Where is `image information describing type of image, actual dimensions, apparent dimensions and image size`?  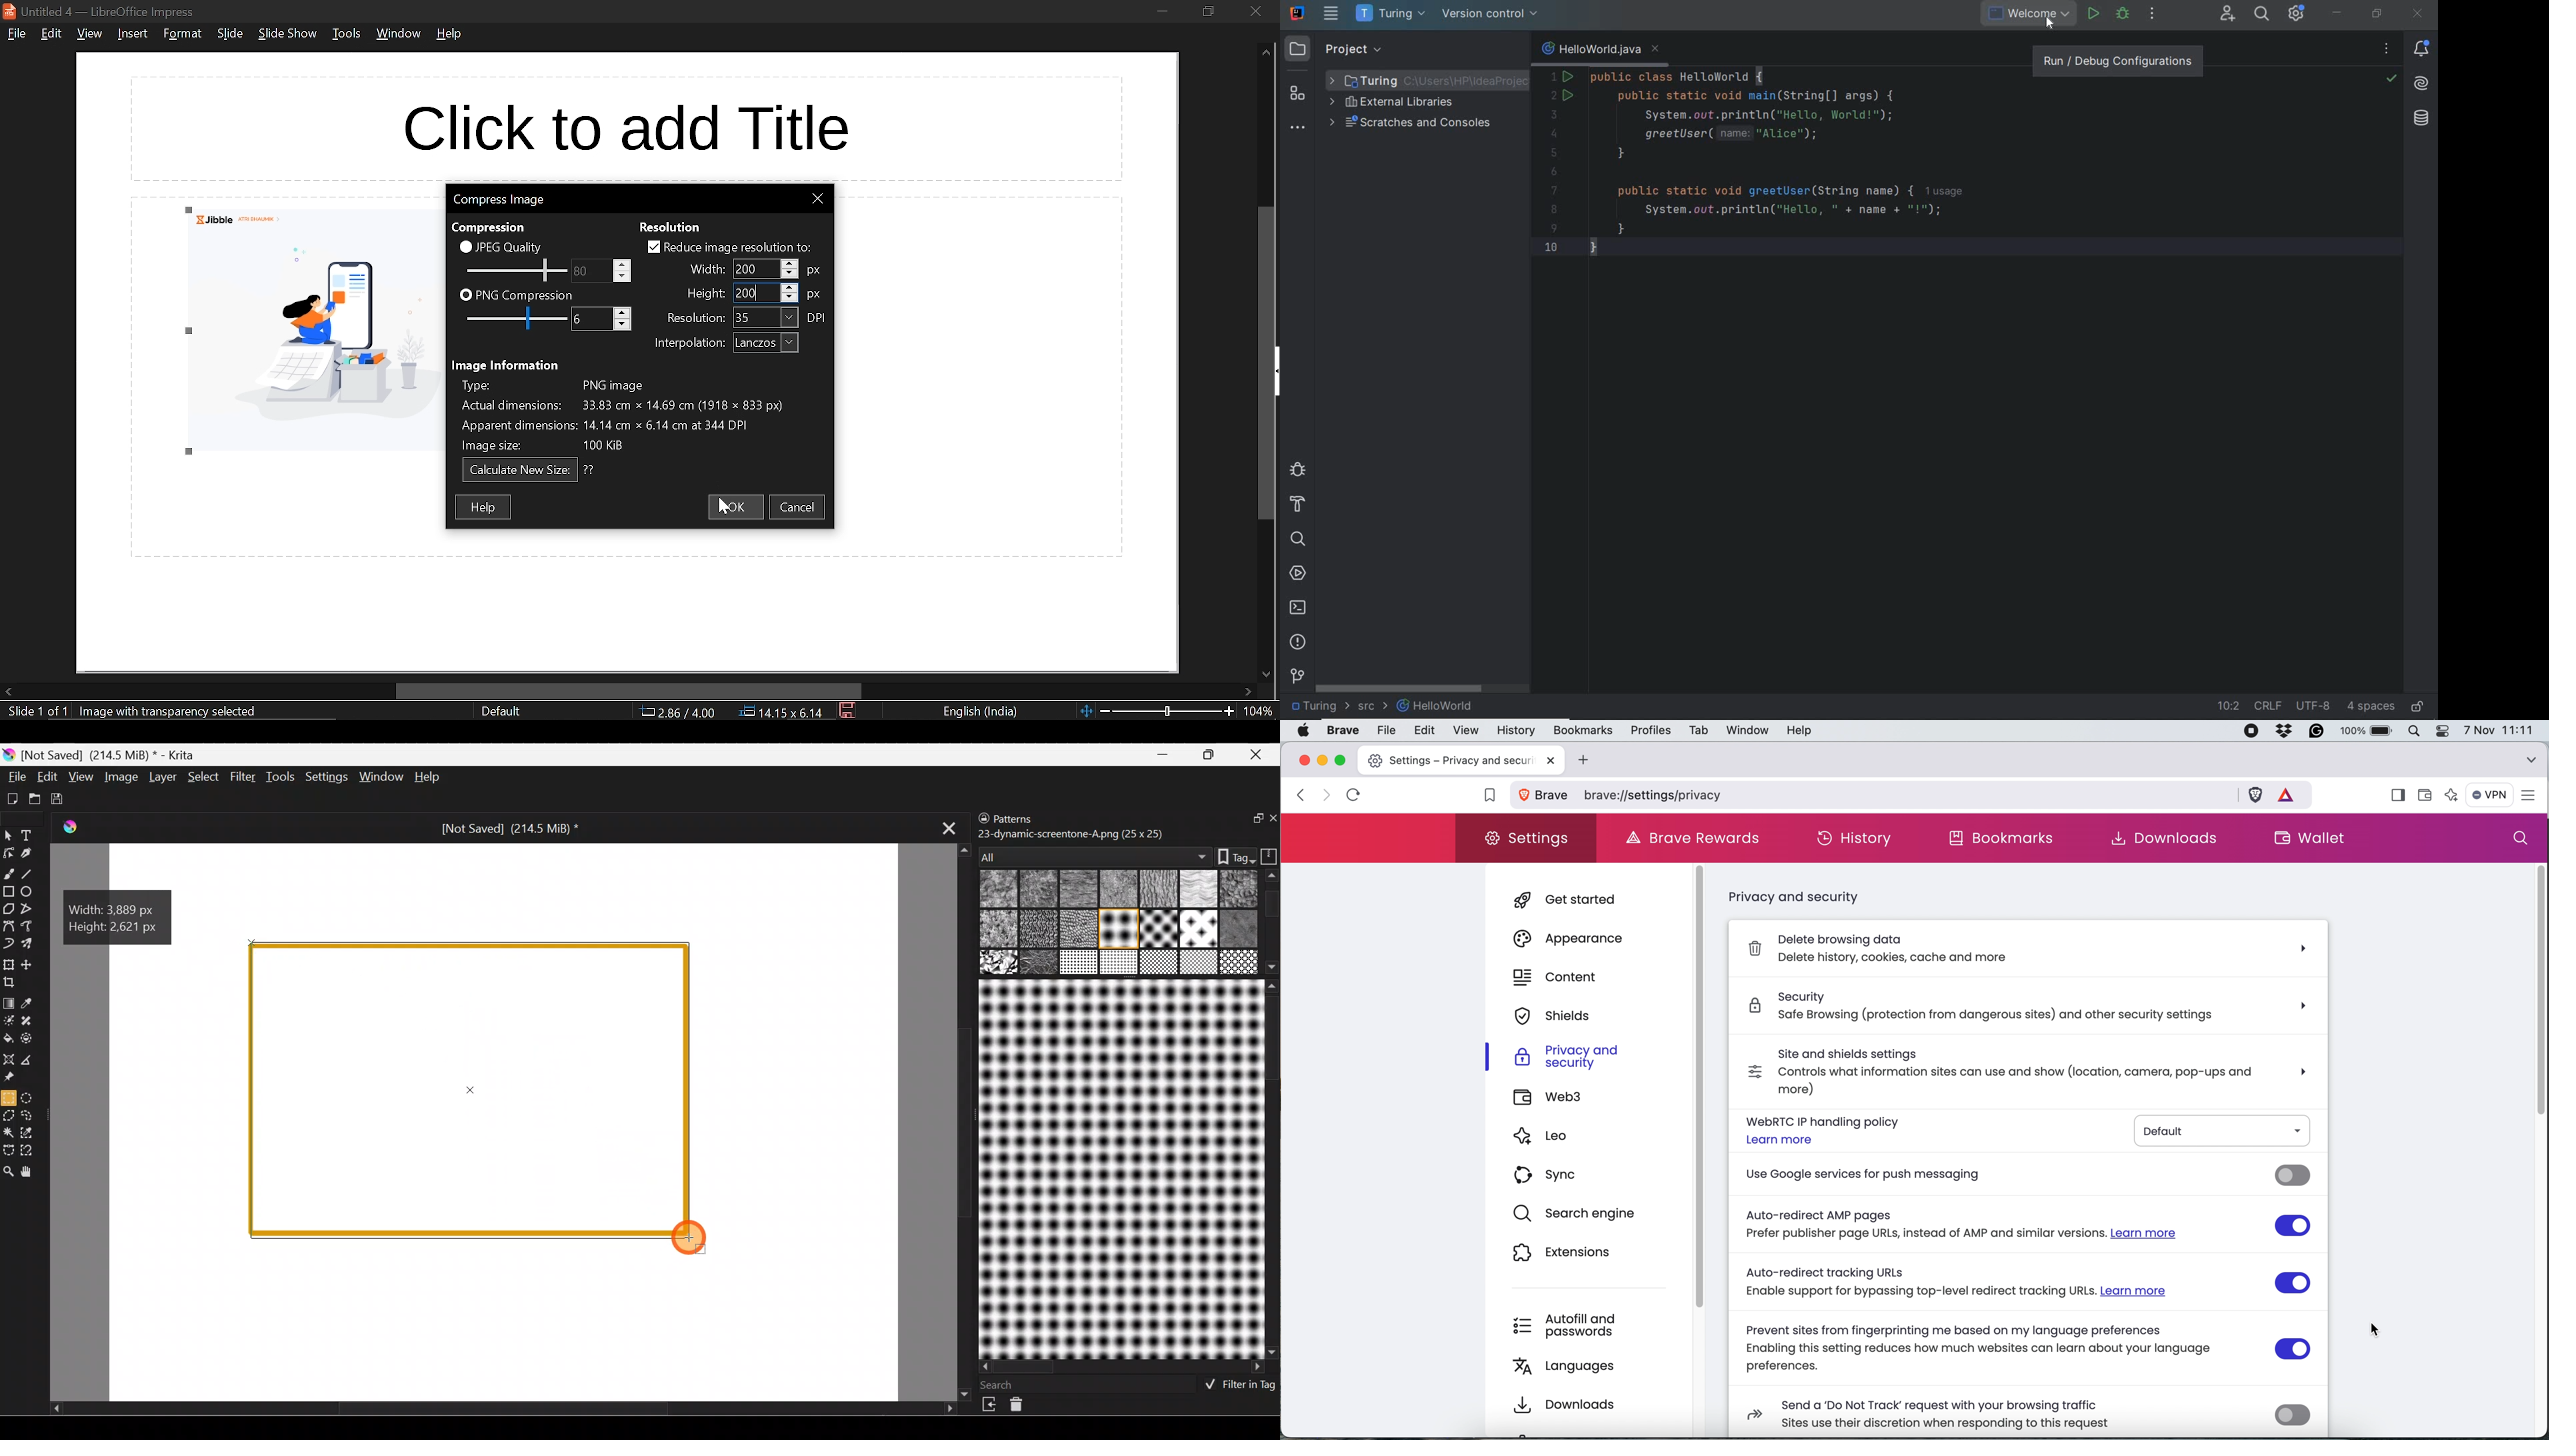 image information describing type of image, actual dimensions, apparent dimensions and image size is located at coordinates (634, 416).